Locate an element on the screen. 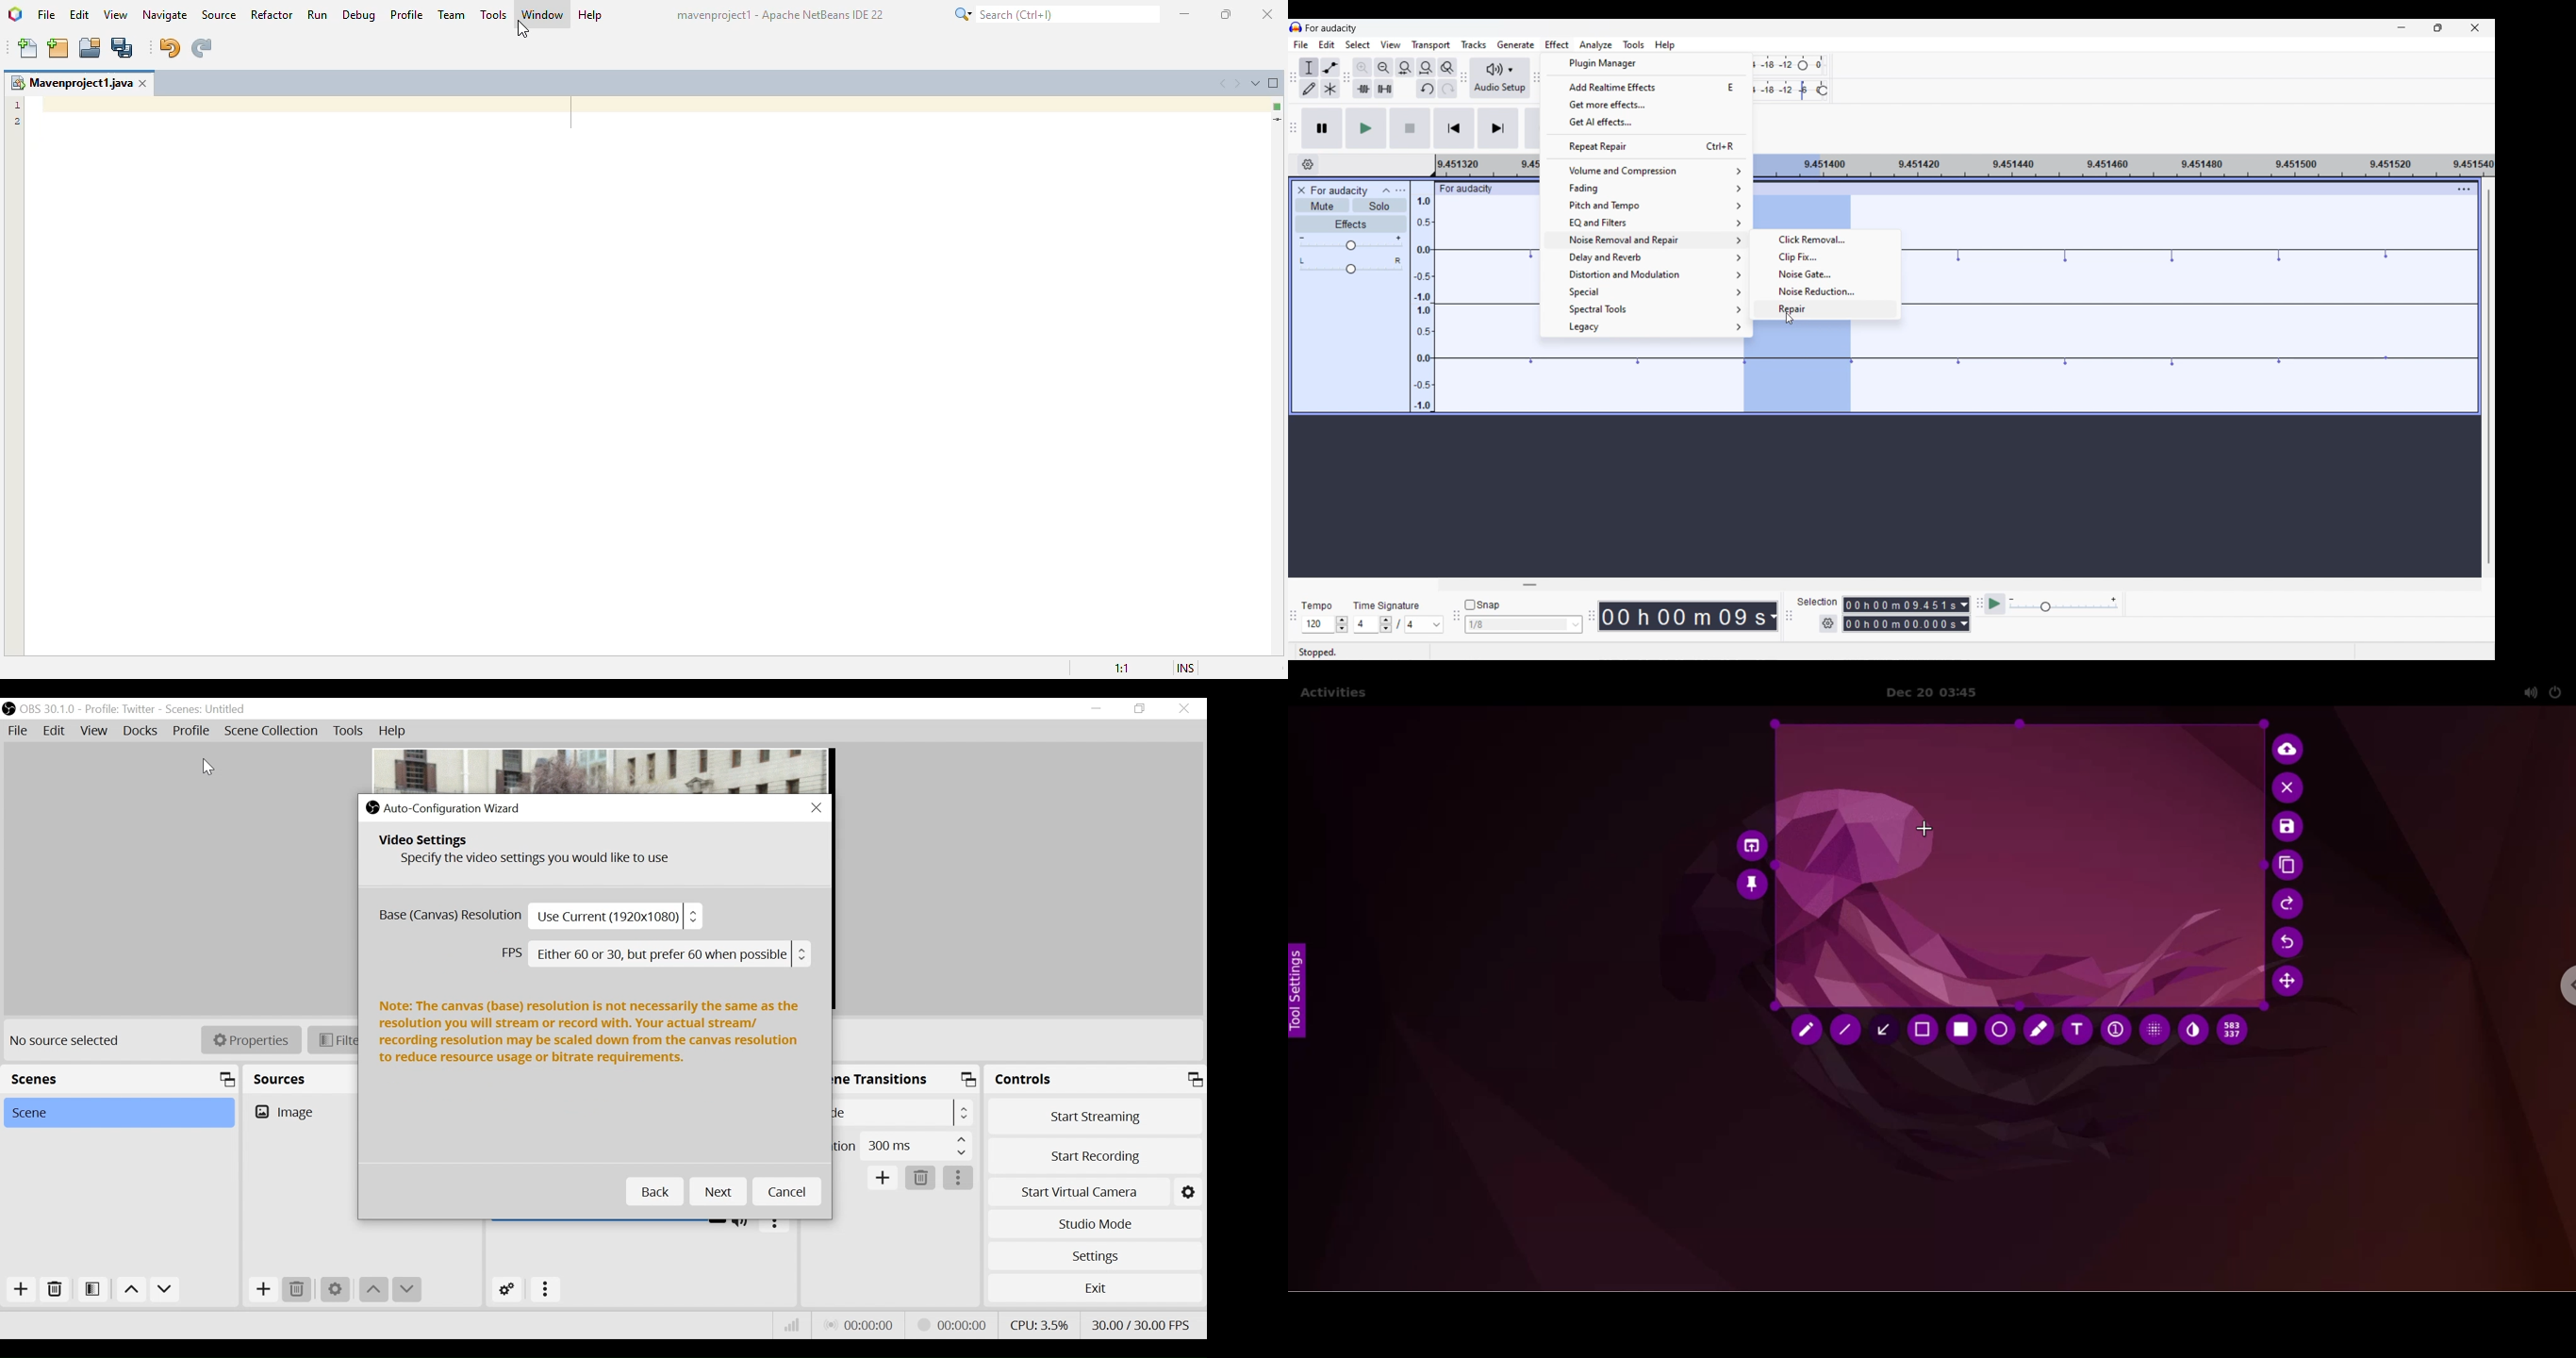 This screenshot has width=2576, height=1372. auto increment  is located at coordinates (2114, 1032).